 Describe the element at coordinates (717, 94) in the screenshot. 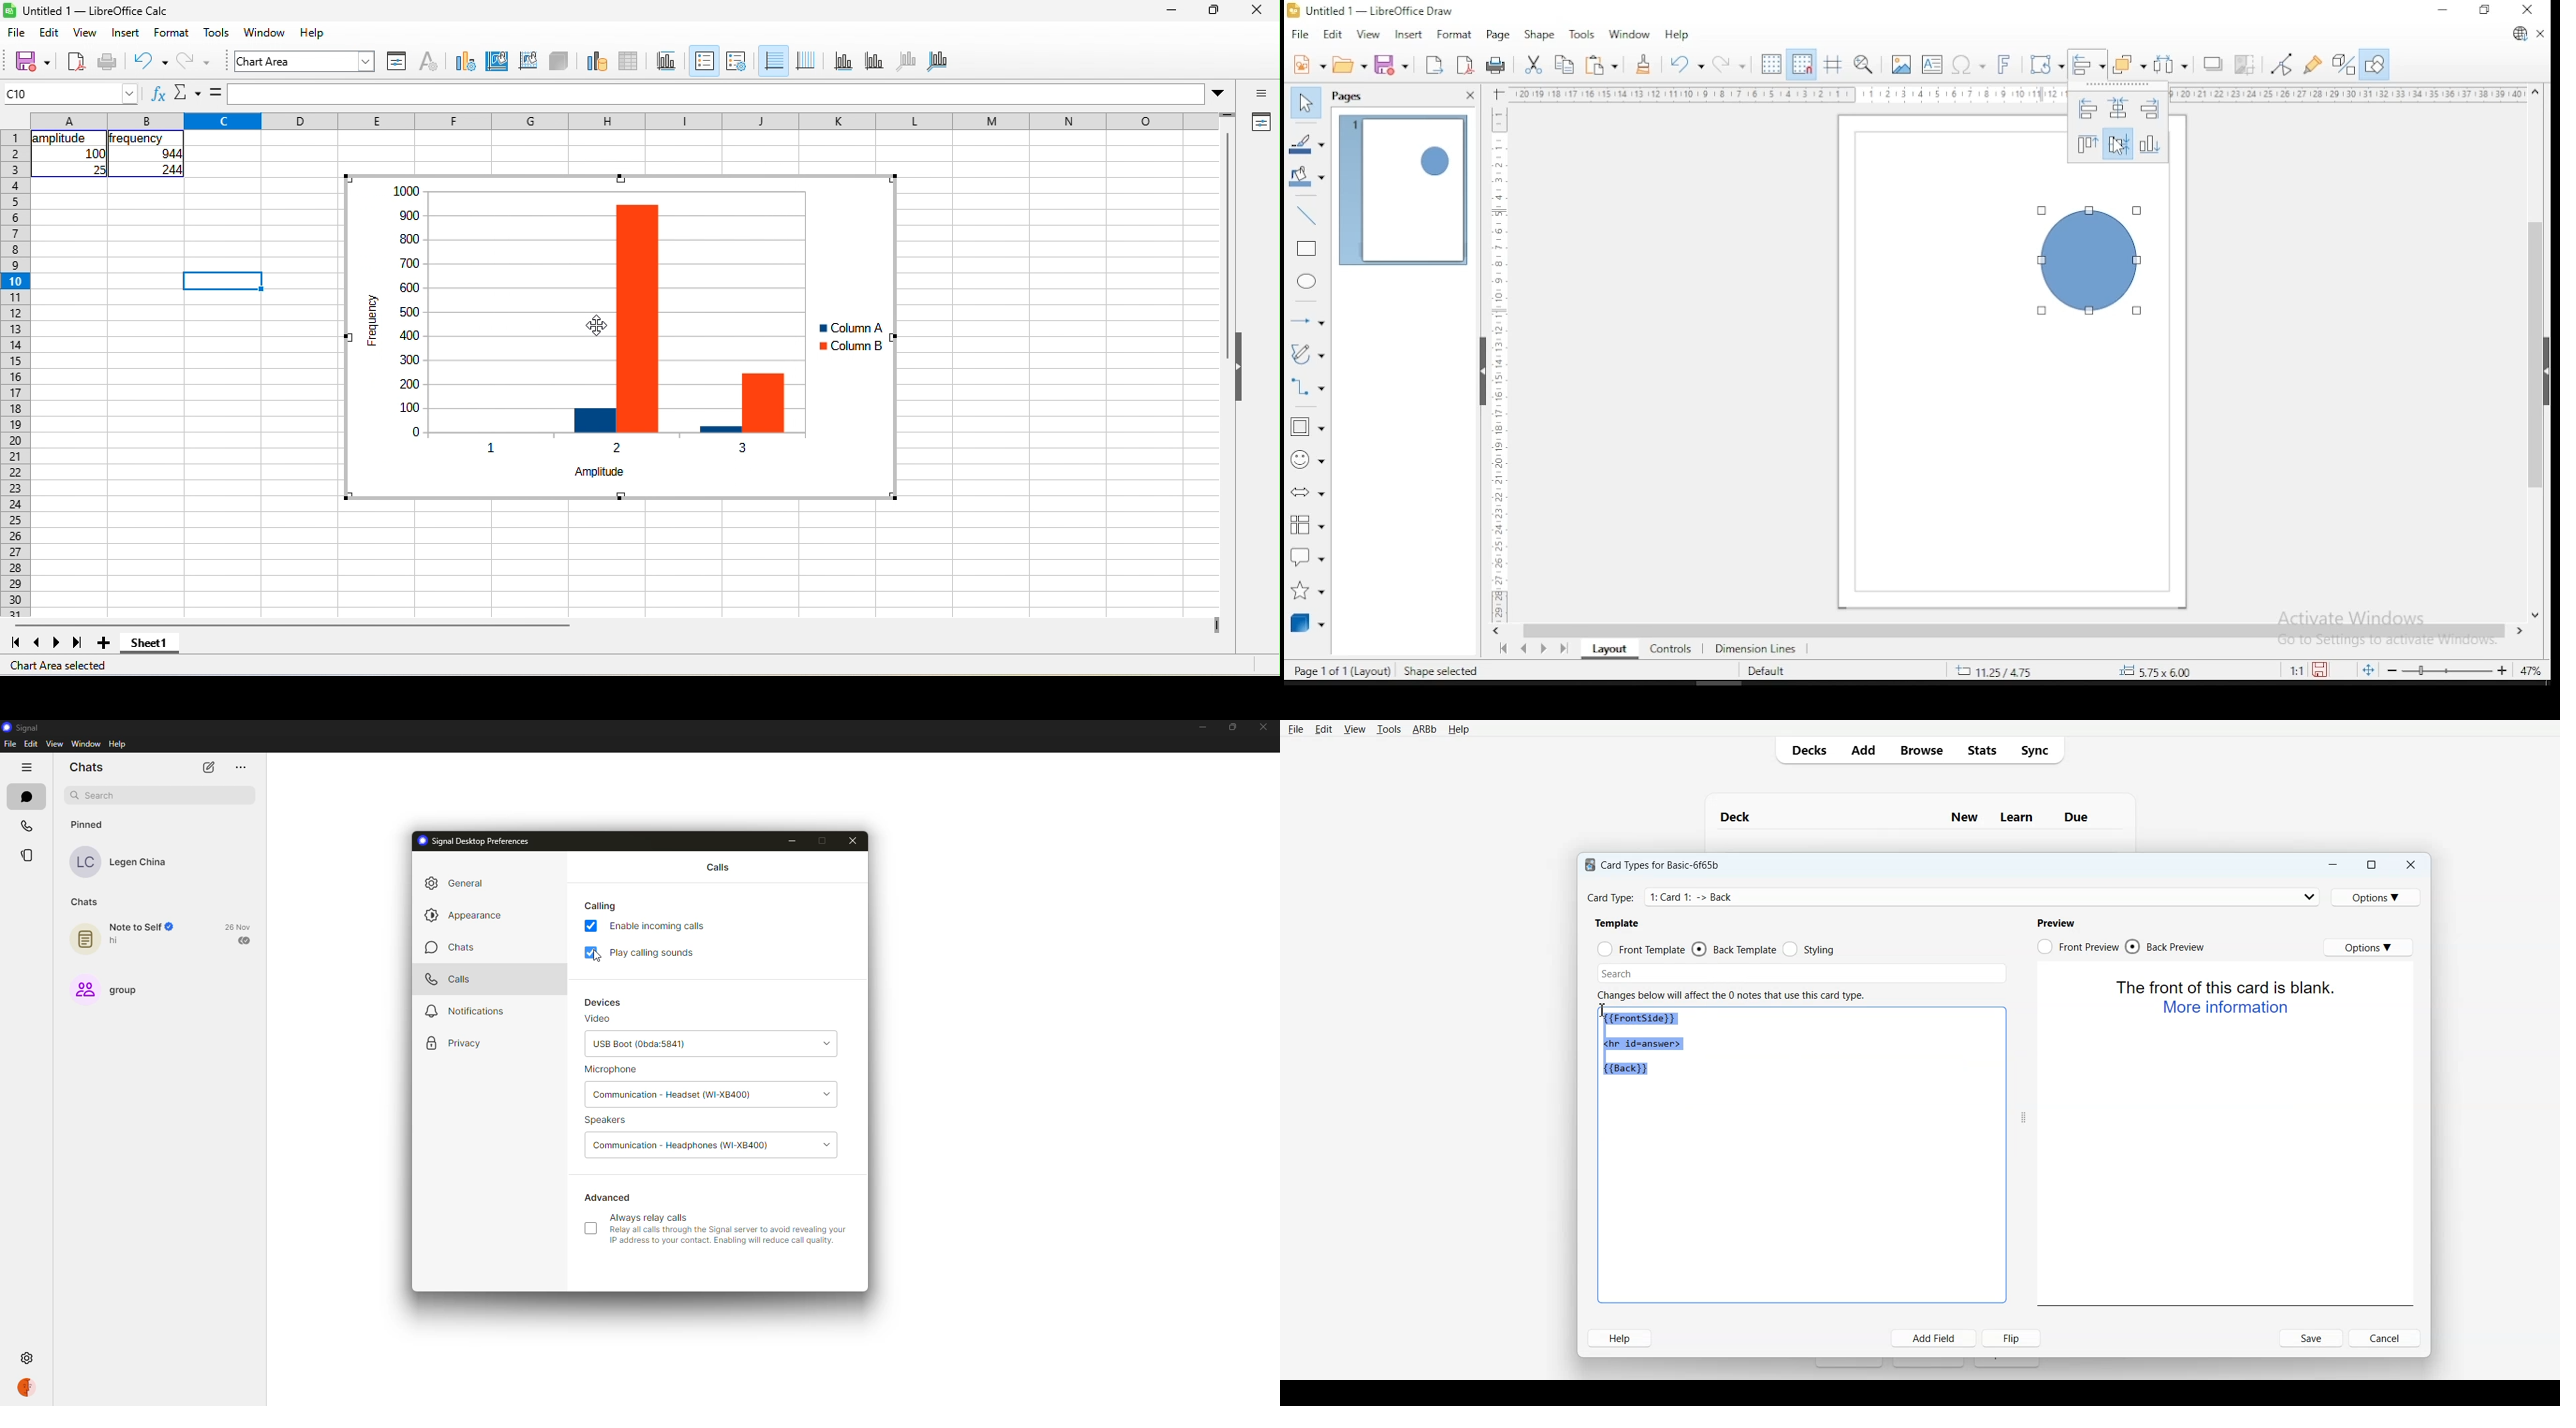

I see `formula bar` at that location.